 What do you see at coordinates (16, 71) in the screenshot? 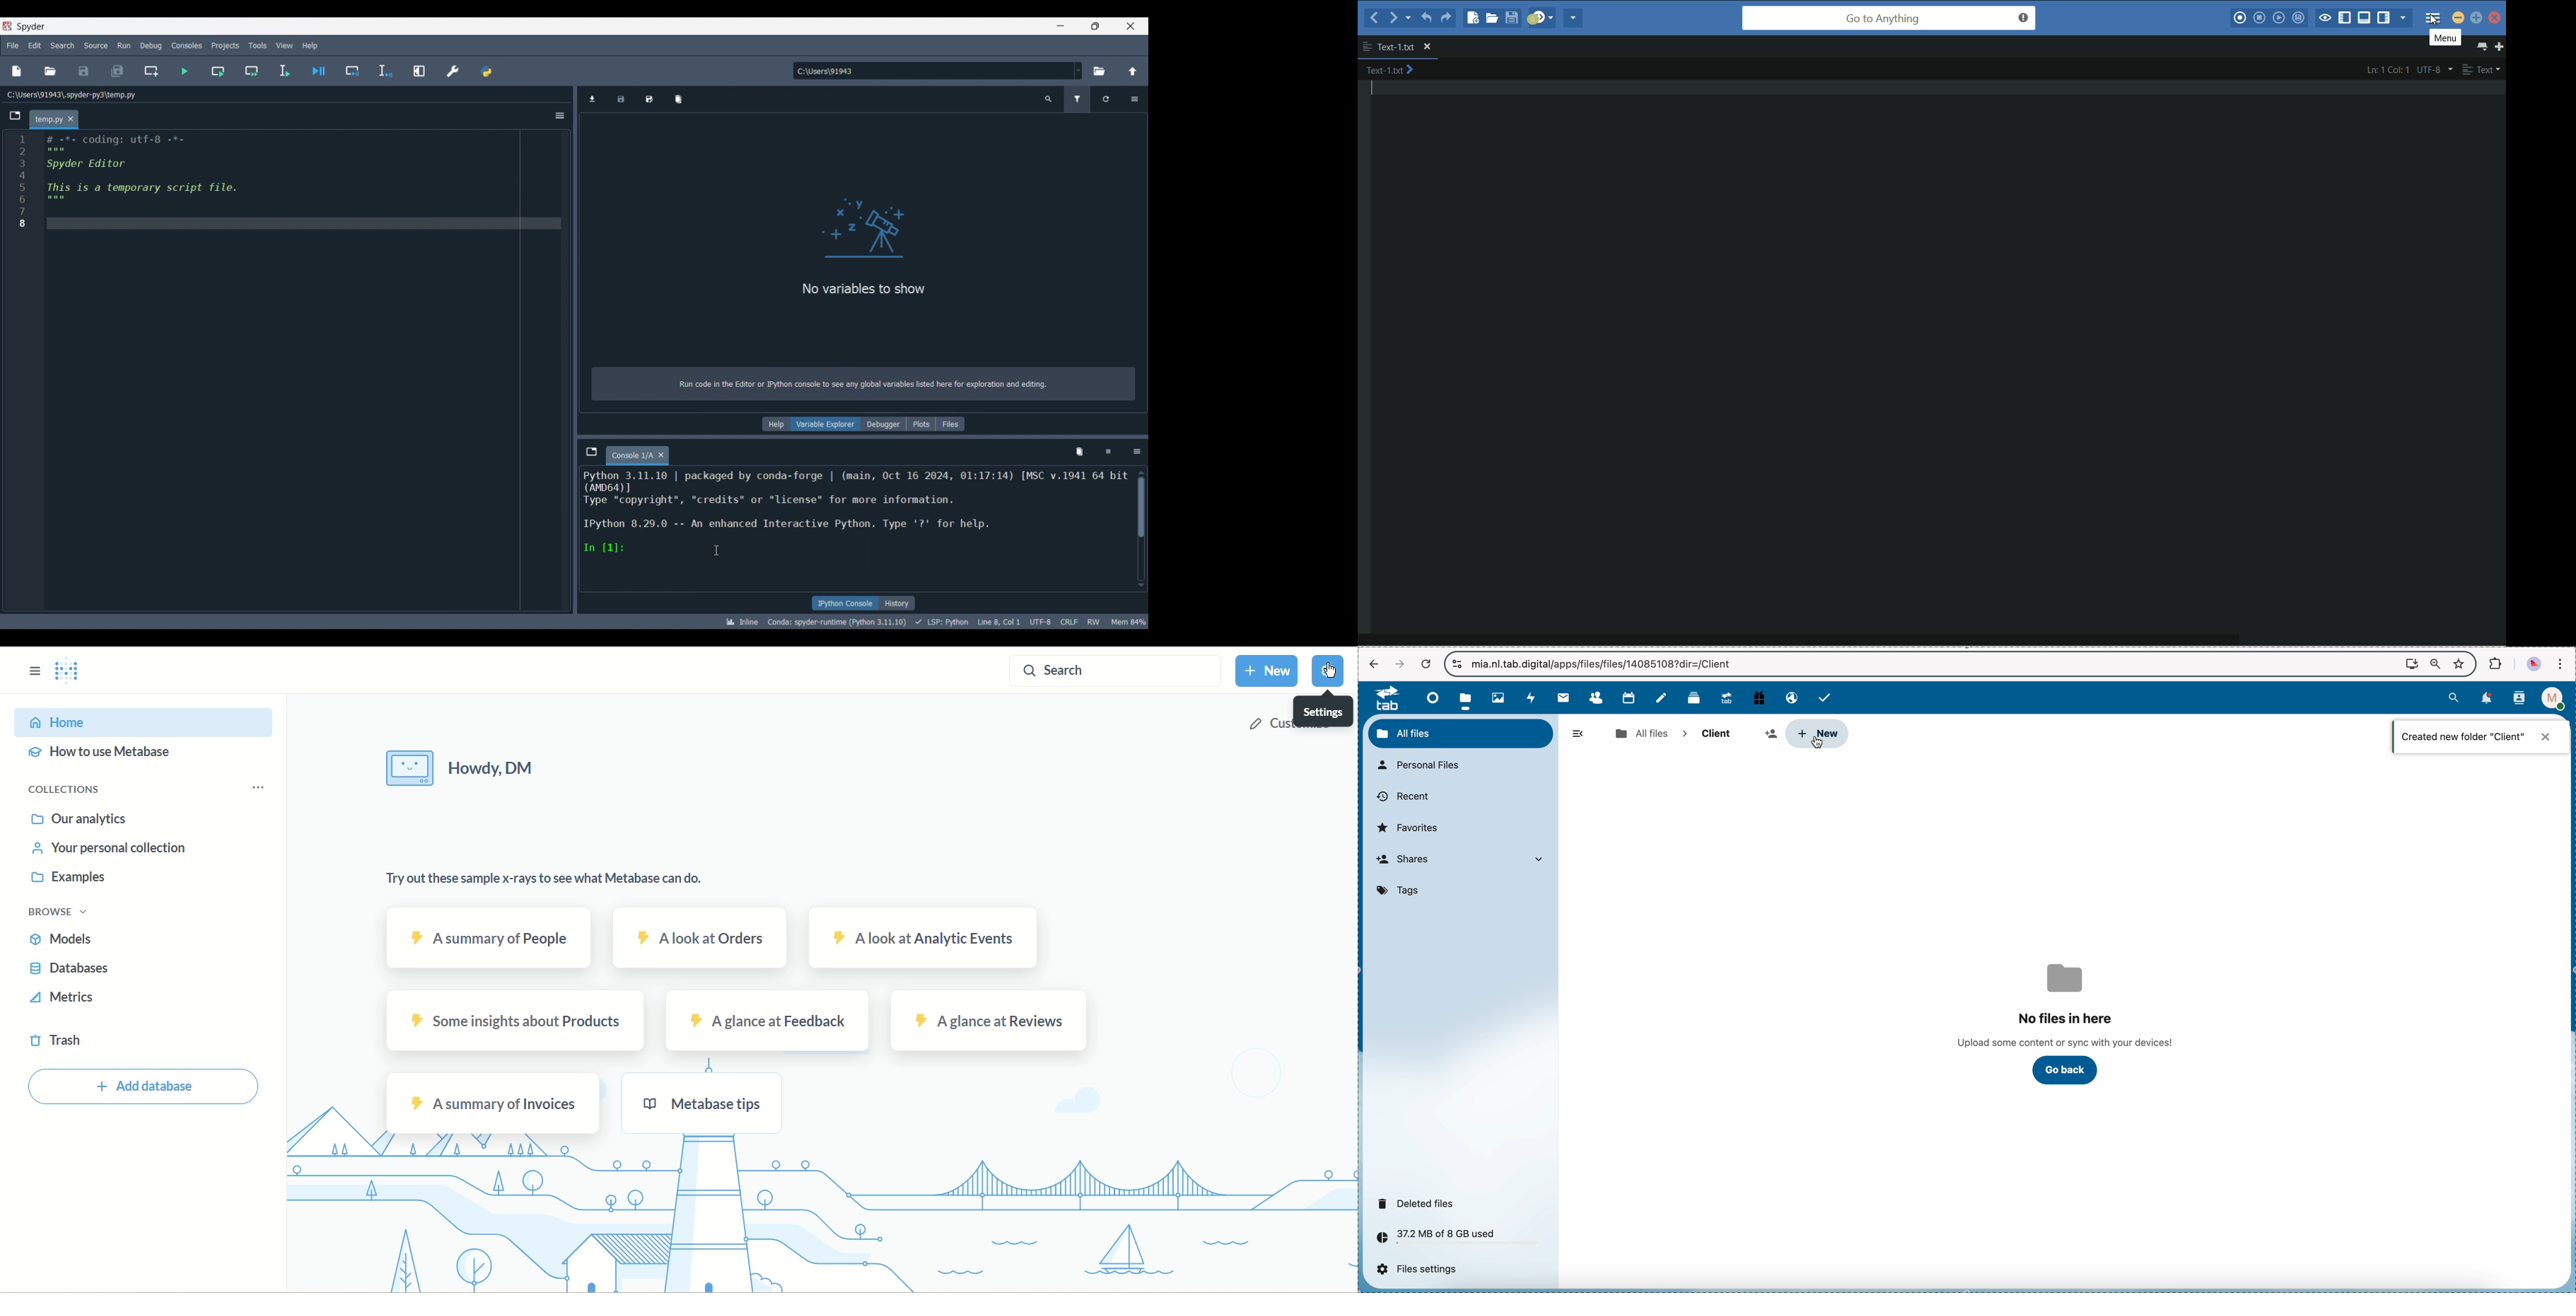
I see `New file` at bounding box center [16, 71].